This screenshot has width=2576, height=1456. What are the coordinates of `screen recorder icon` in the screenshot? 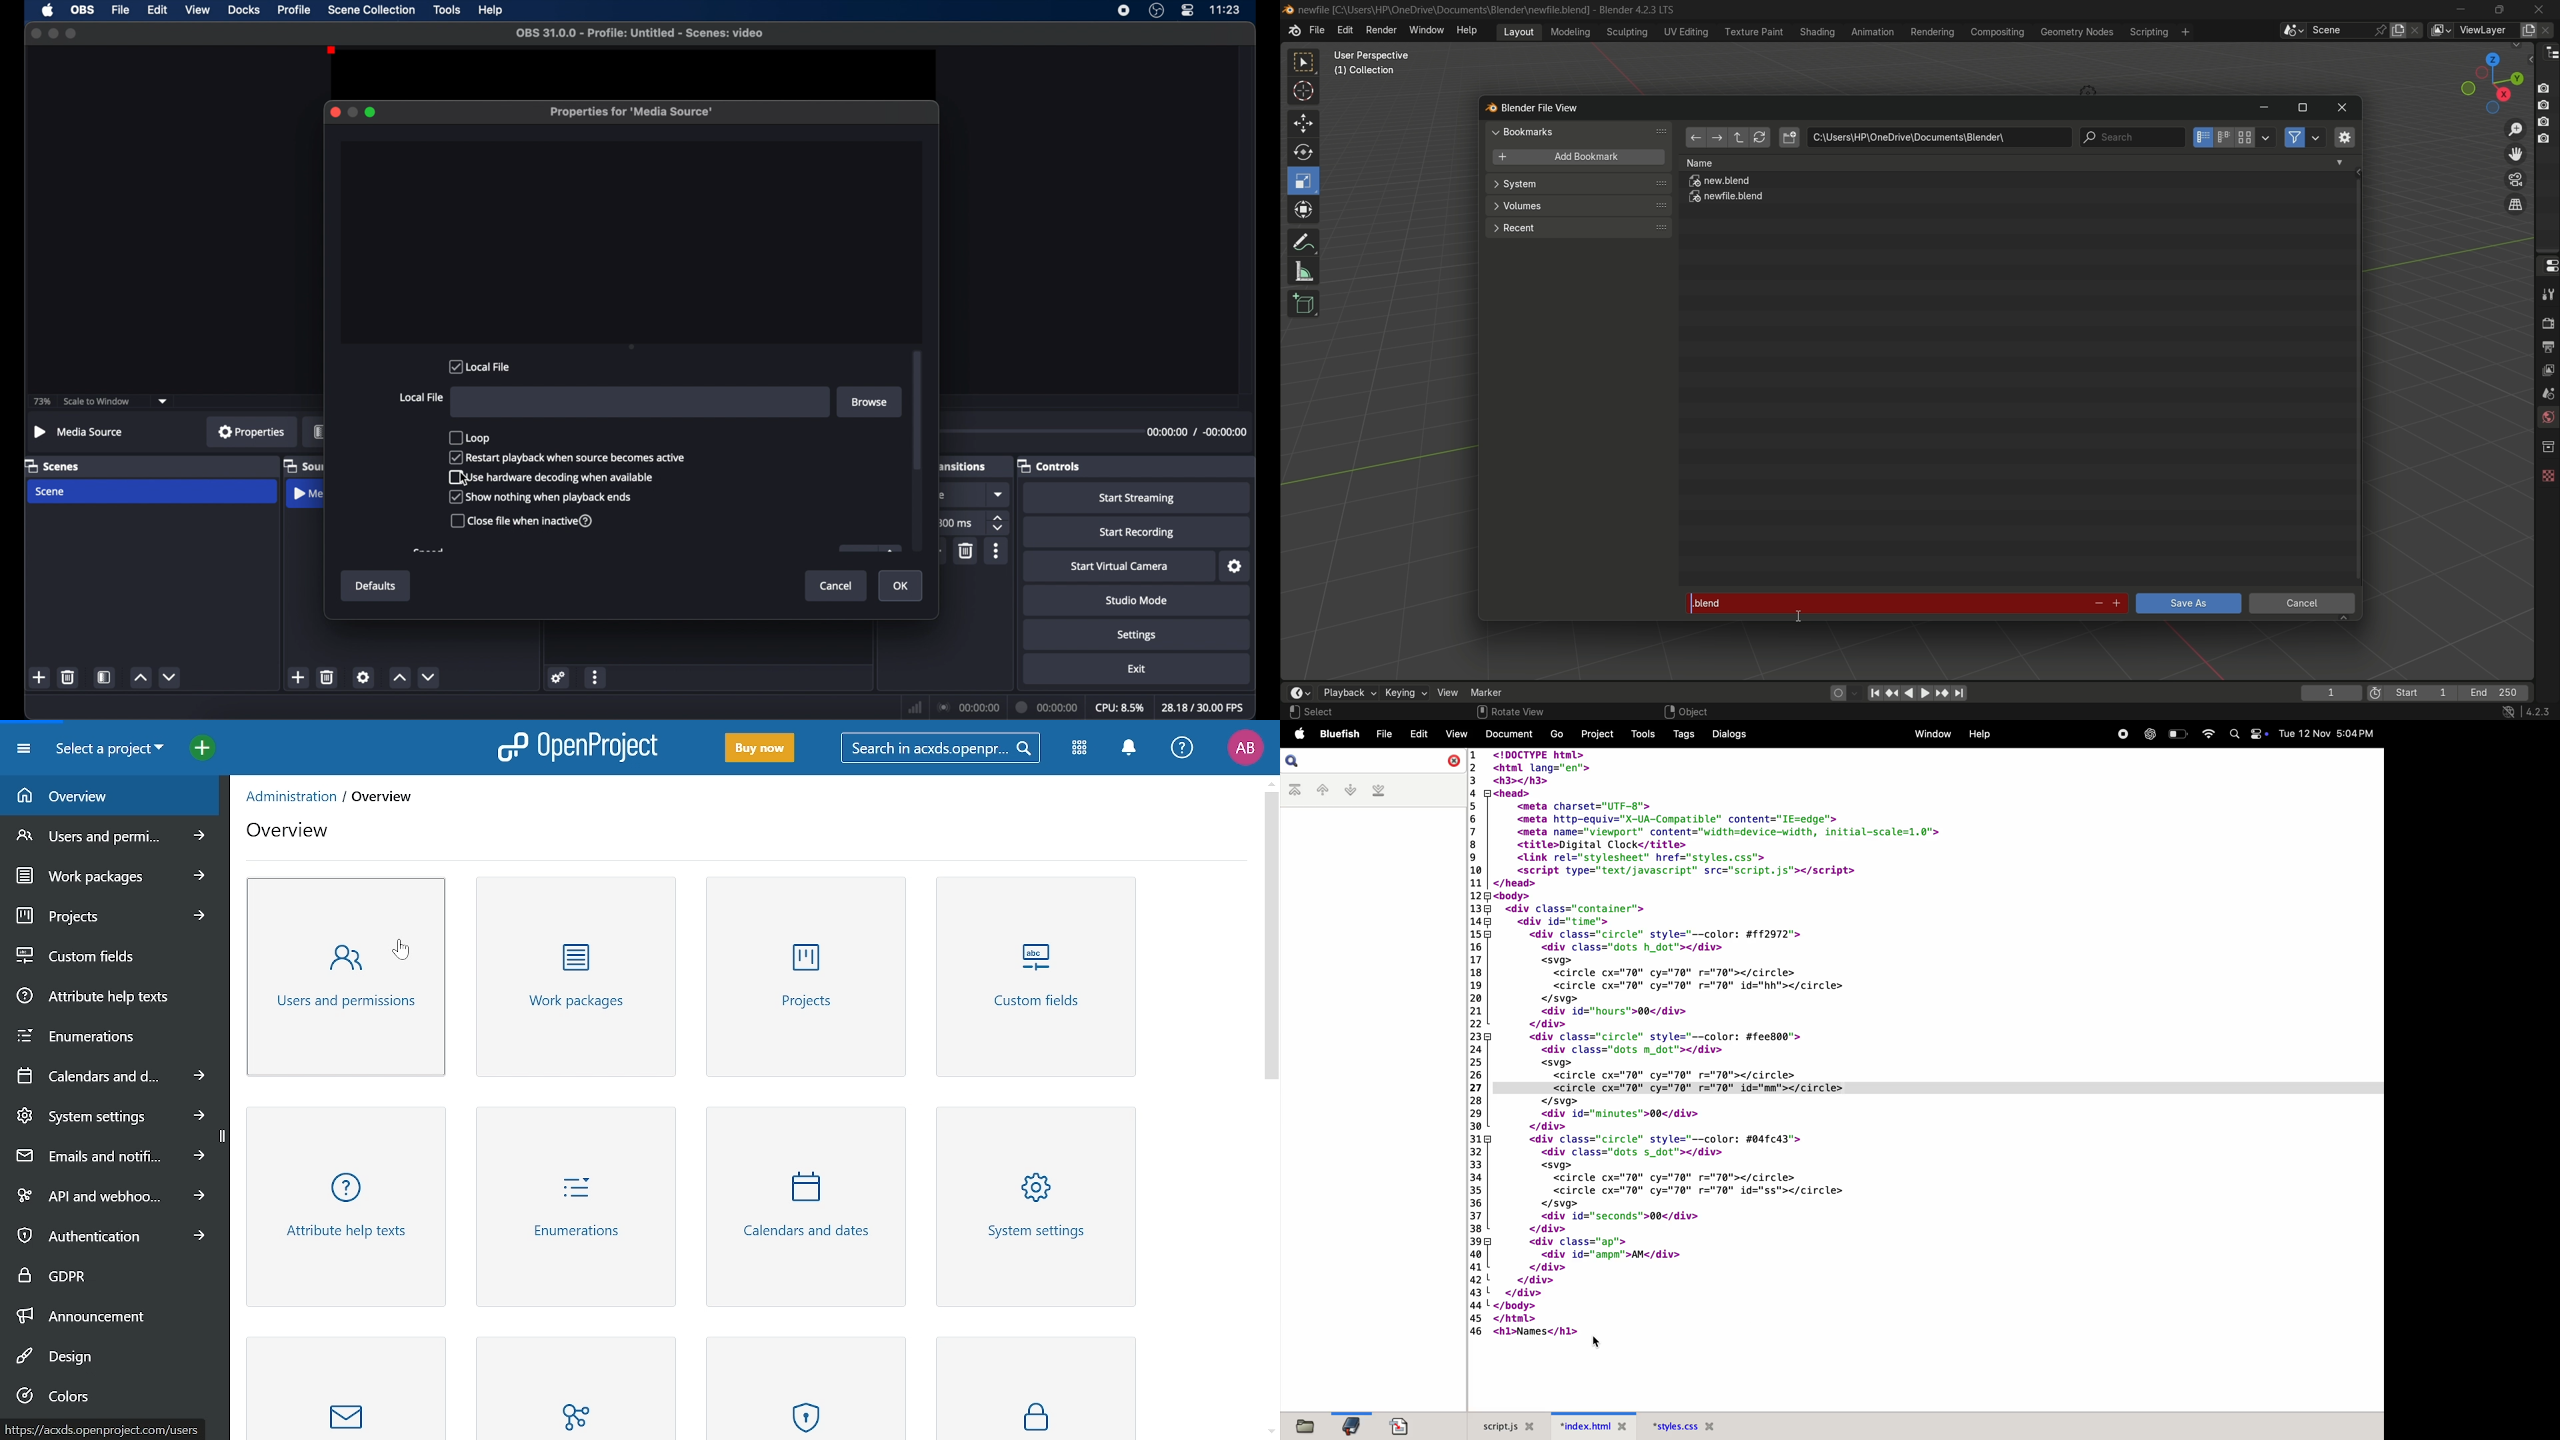 It's located at (1123, 11).